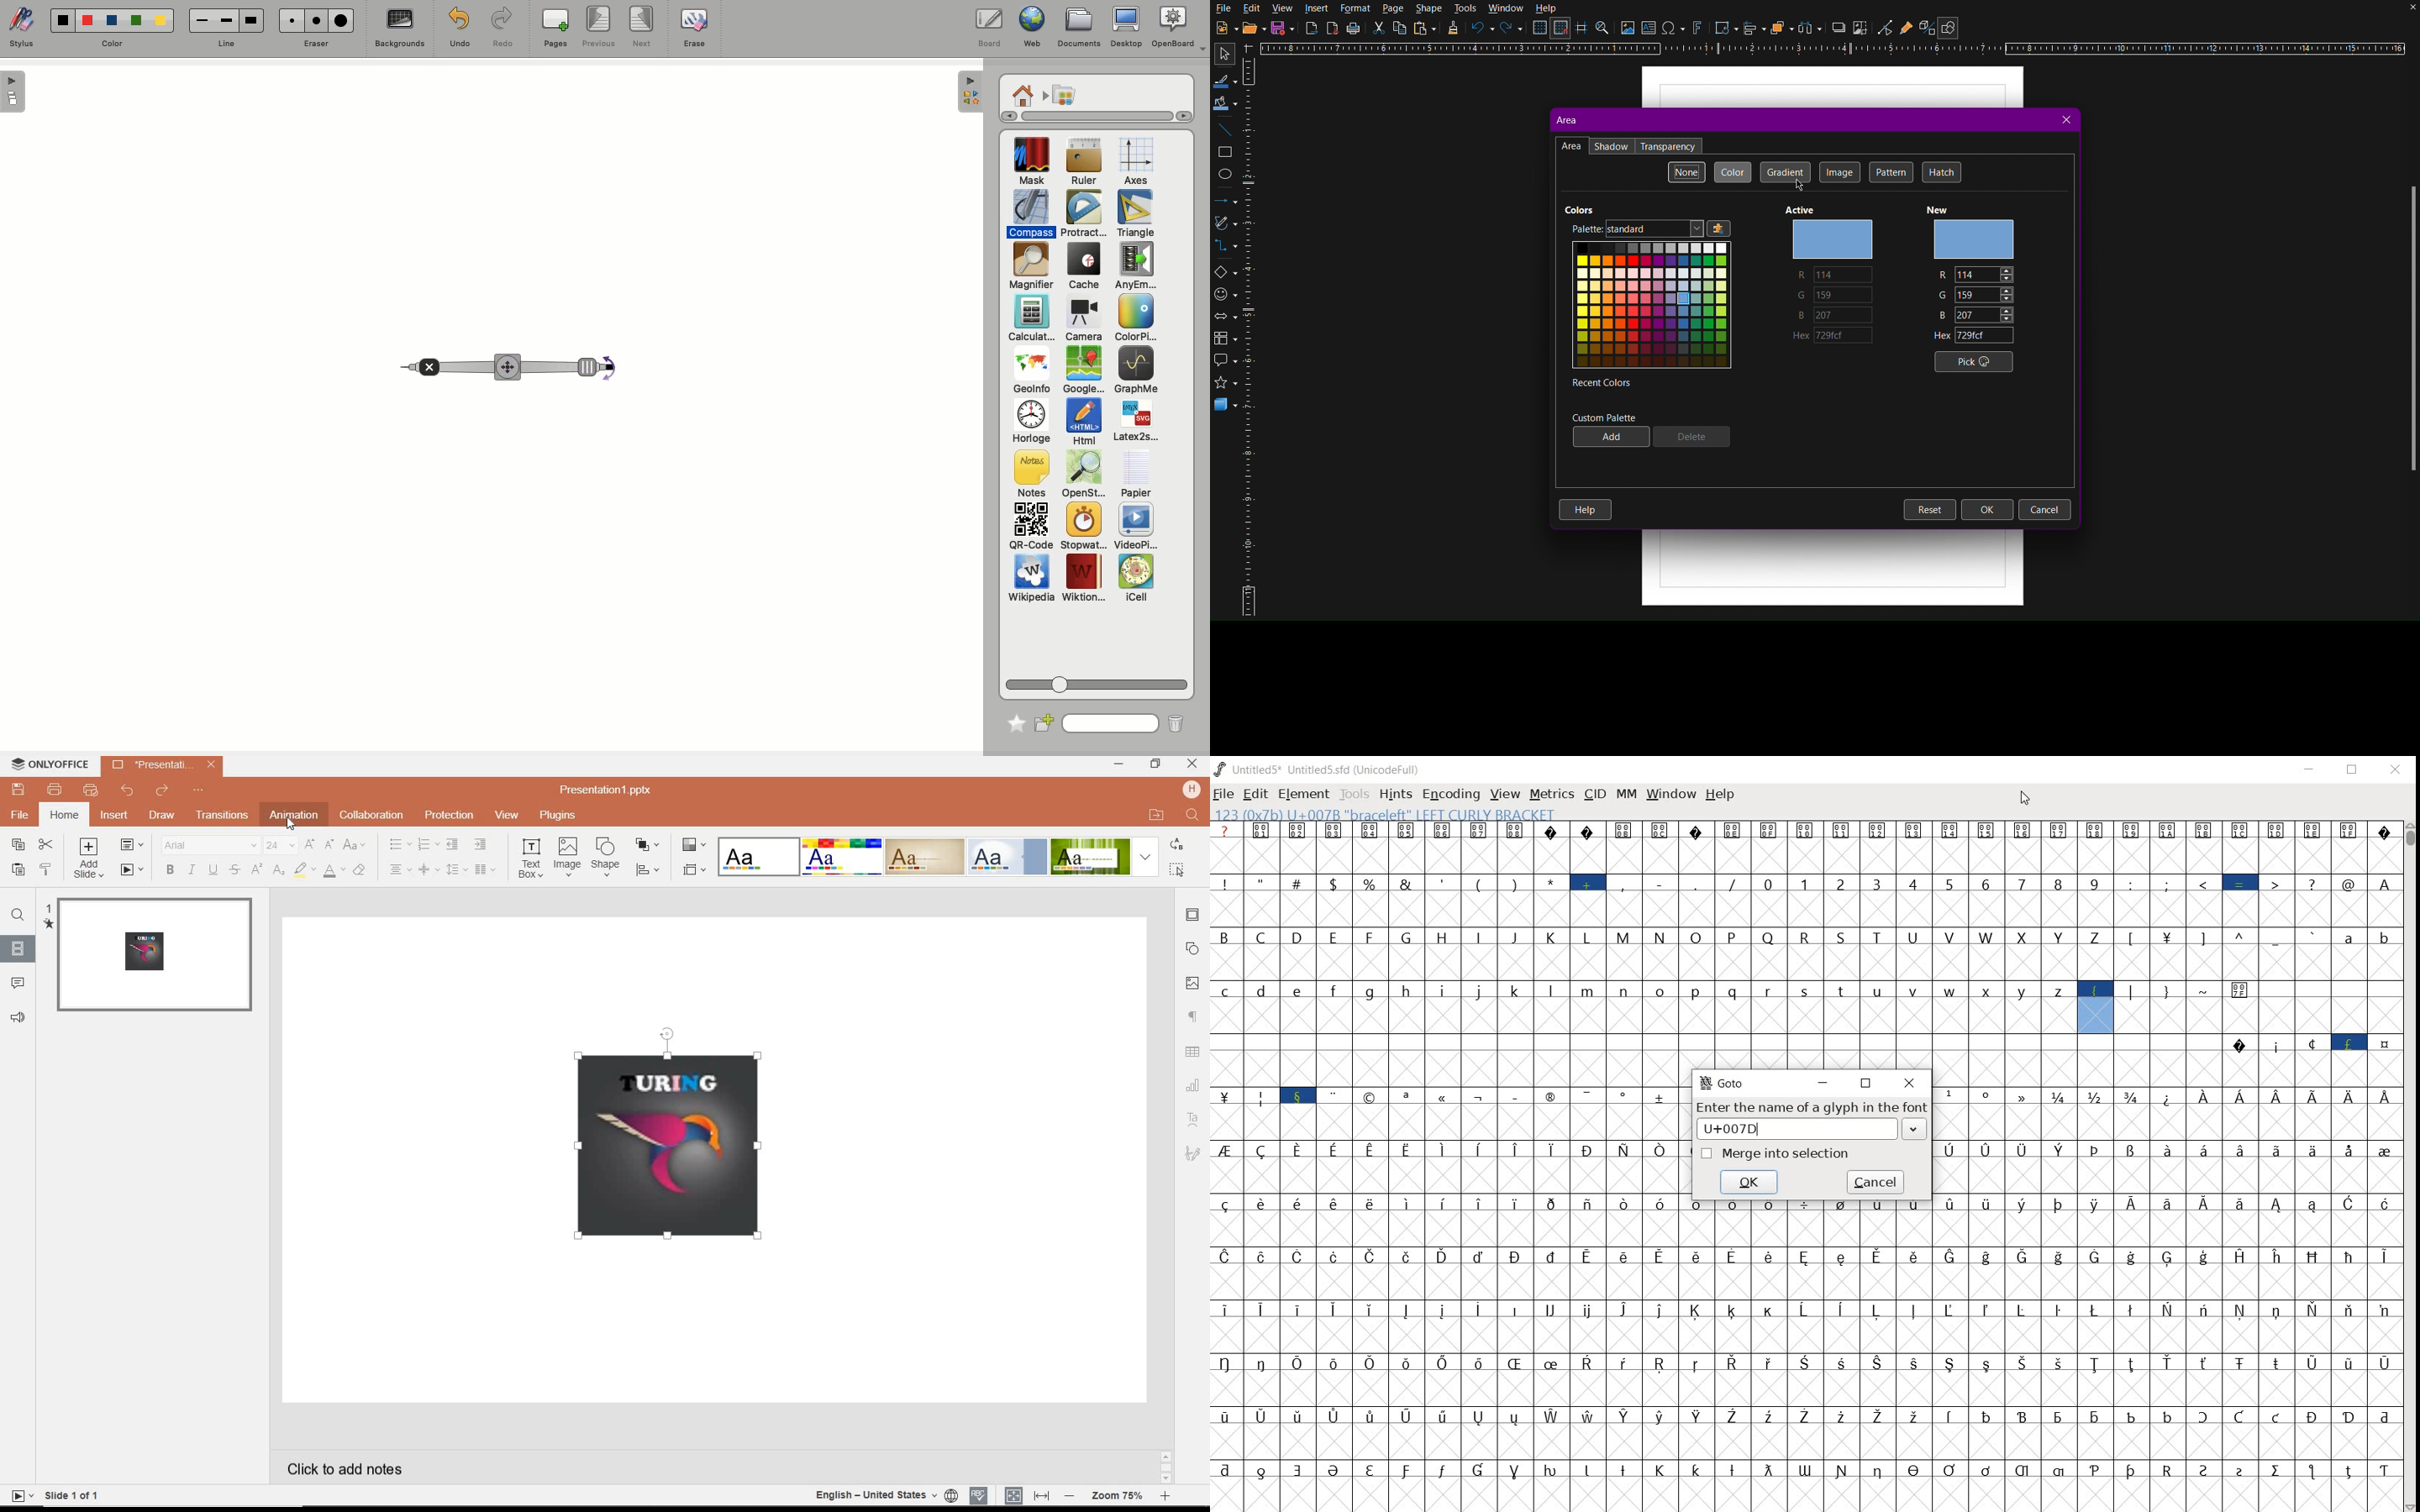 The width and height of the screenshot is (2436, 1512). What do you see at coordinates (2409, 1167) in the screenshot?
I see `SCROLLBAR` at bounding box center [2409, 1167].